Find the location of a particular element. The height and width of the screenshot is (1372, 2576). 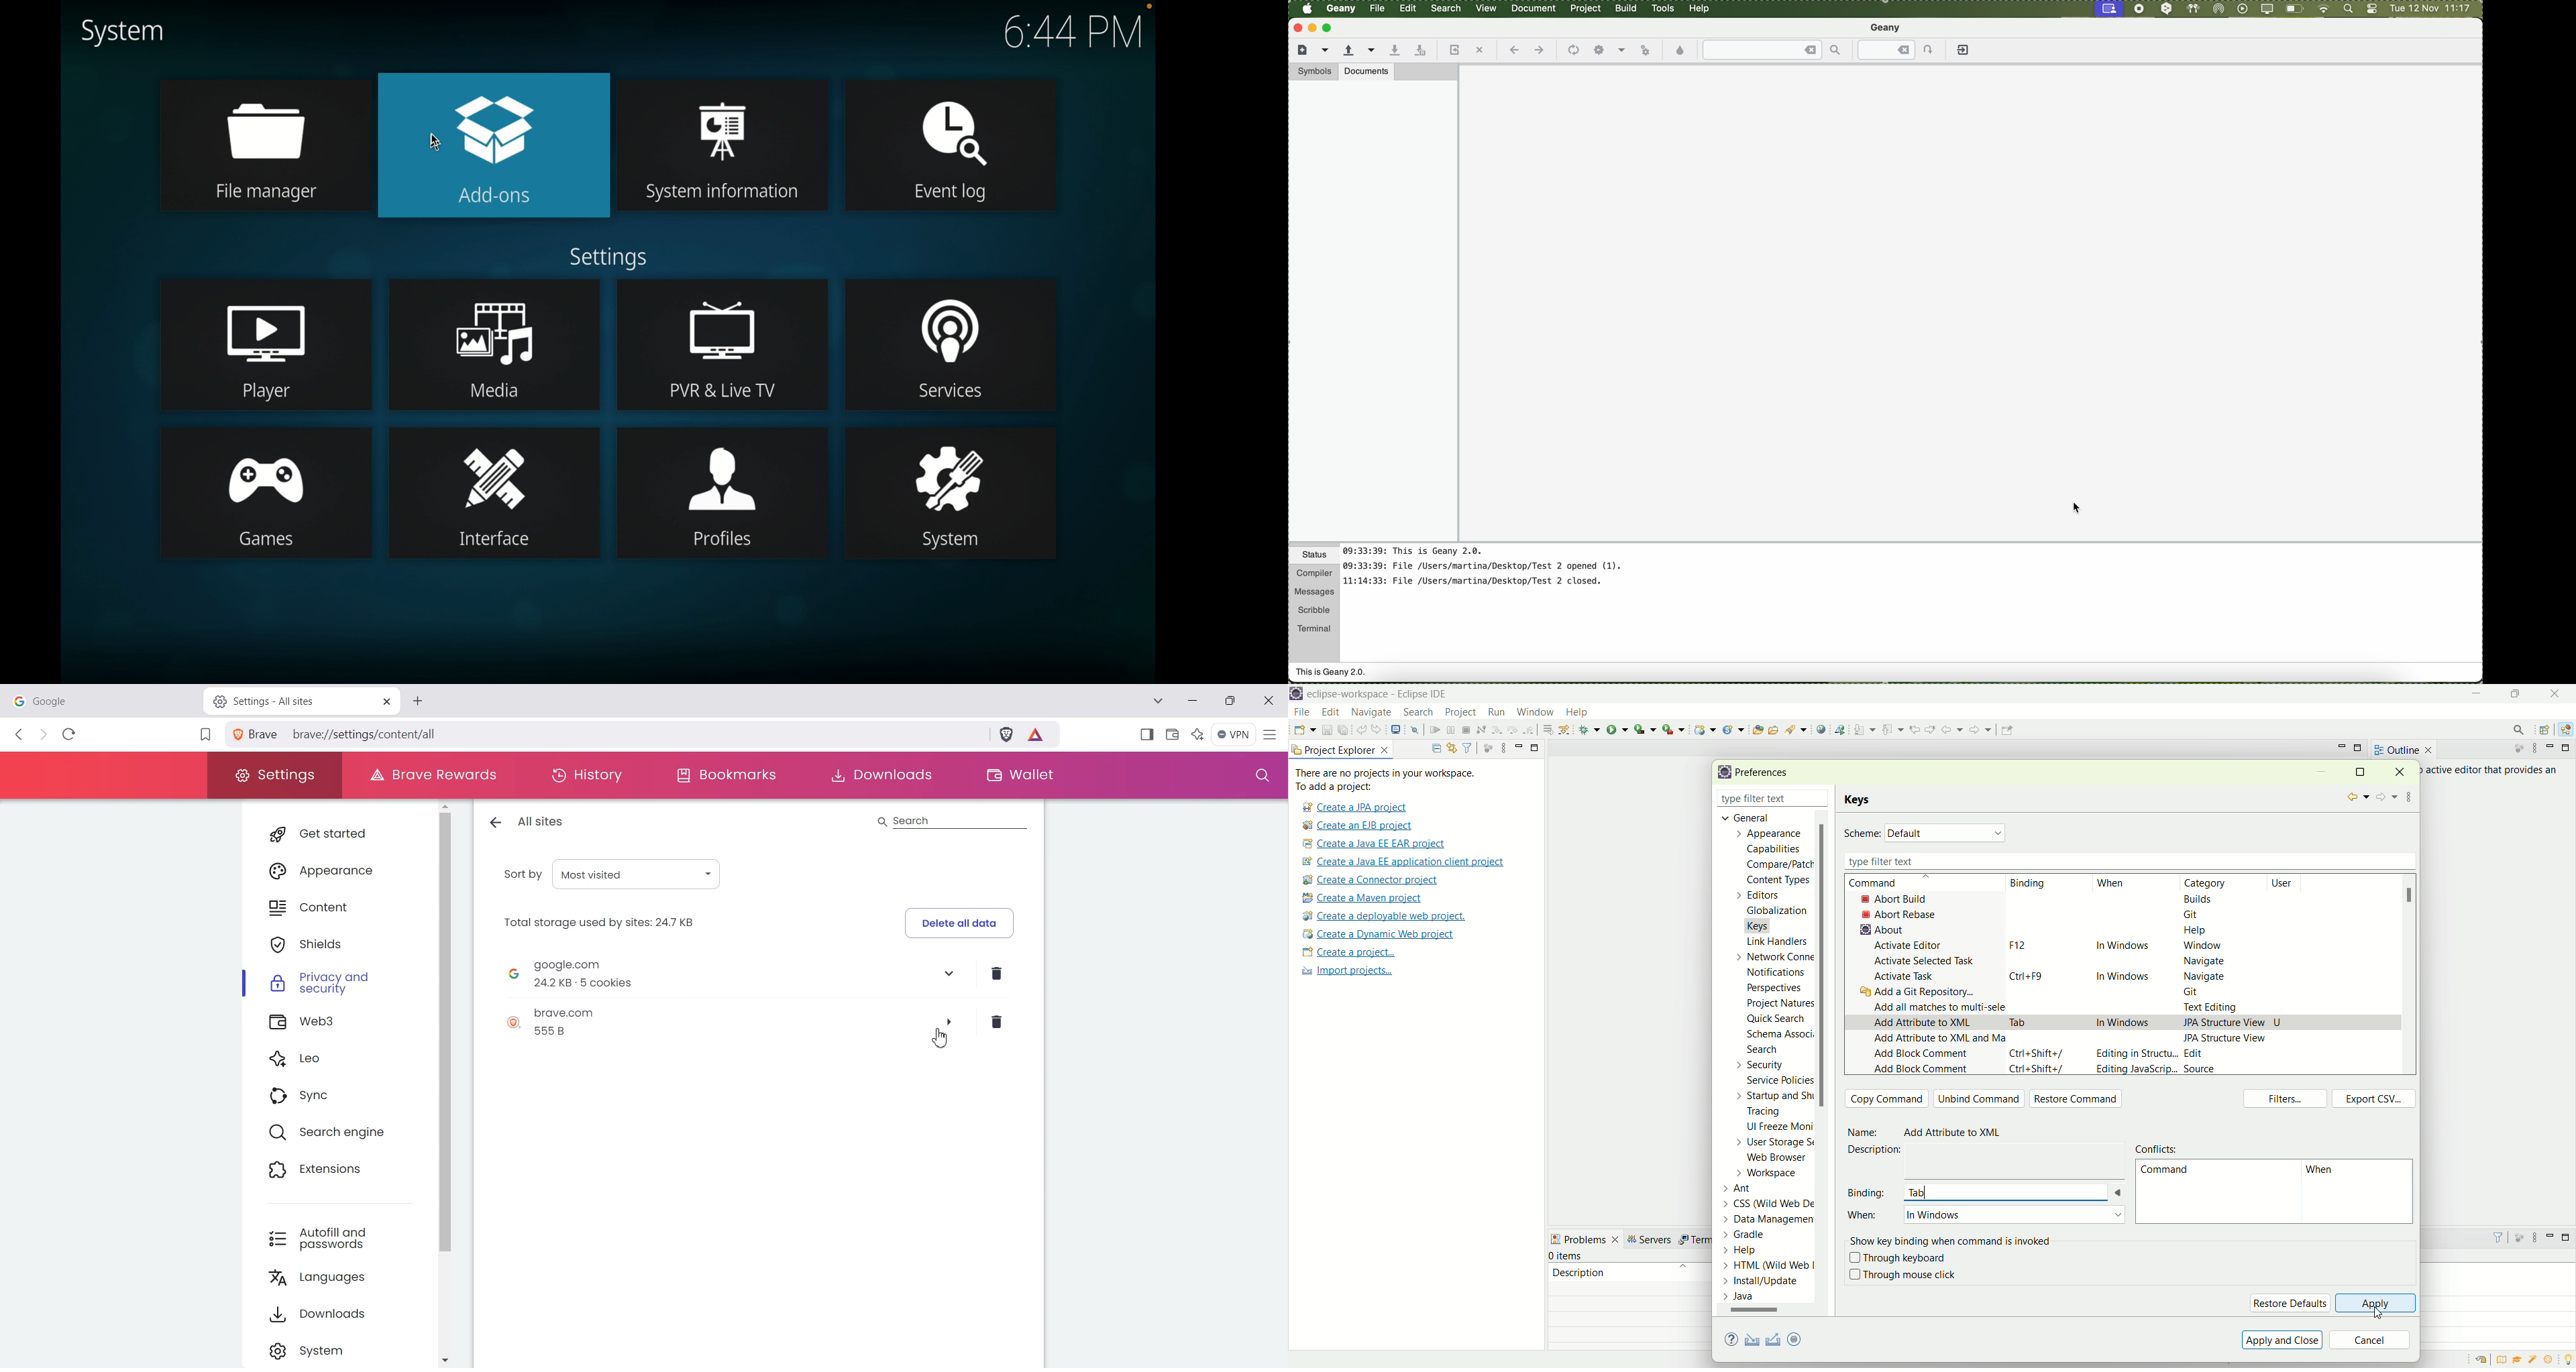

sidebar is located at coordinates (1373, 311).